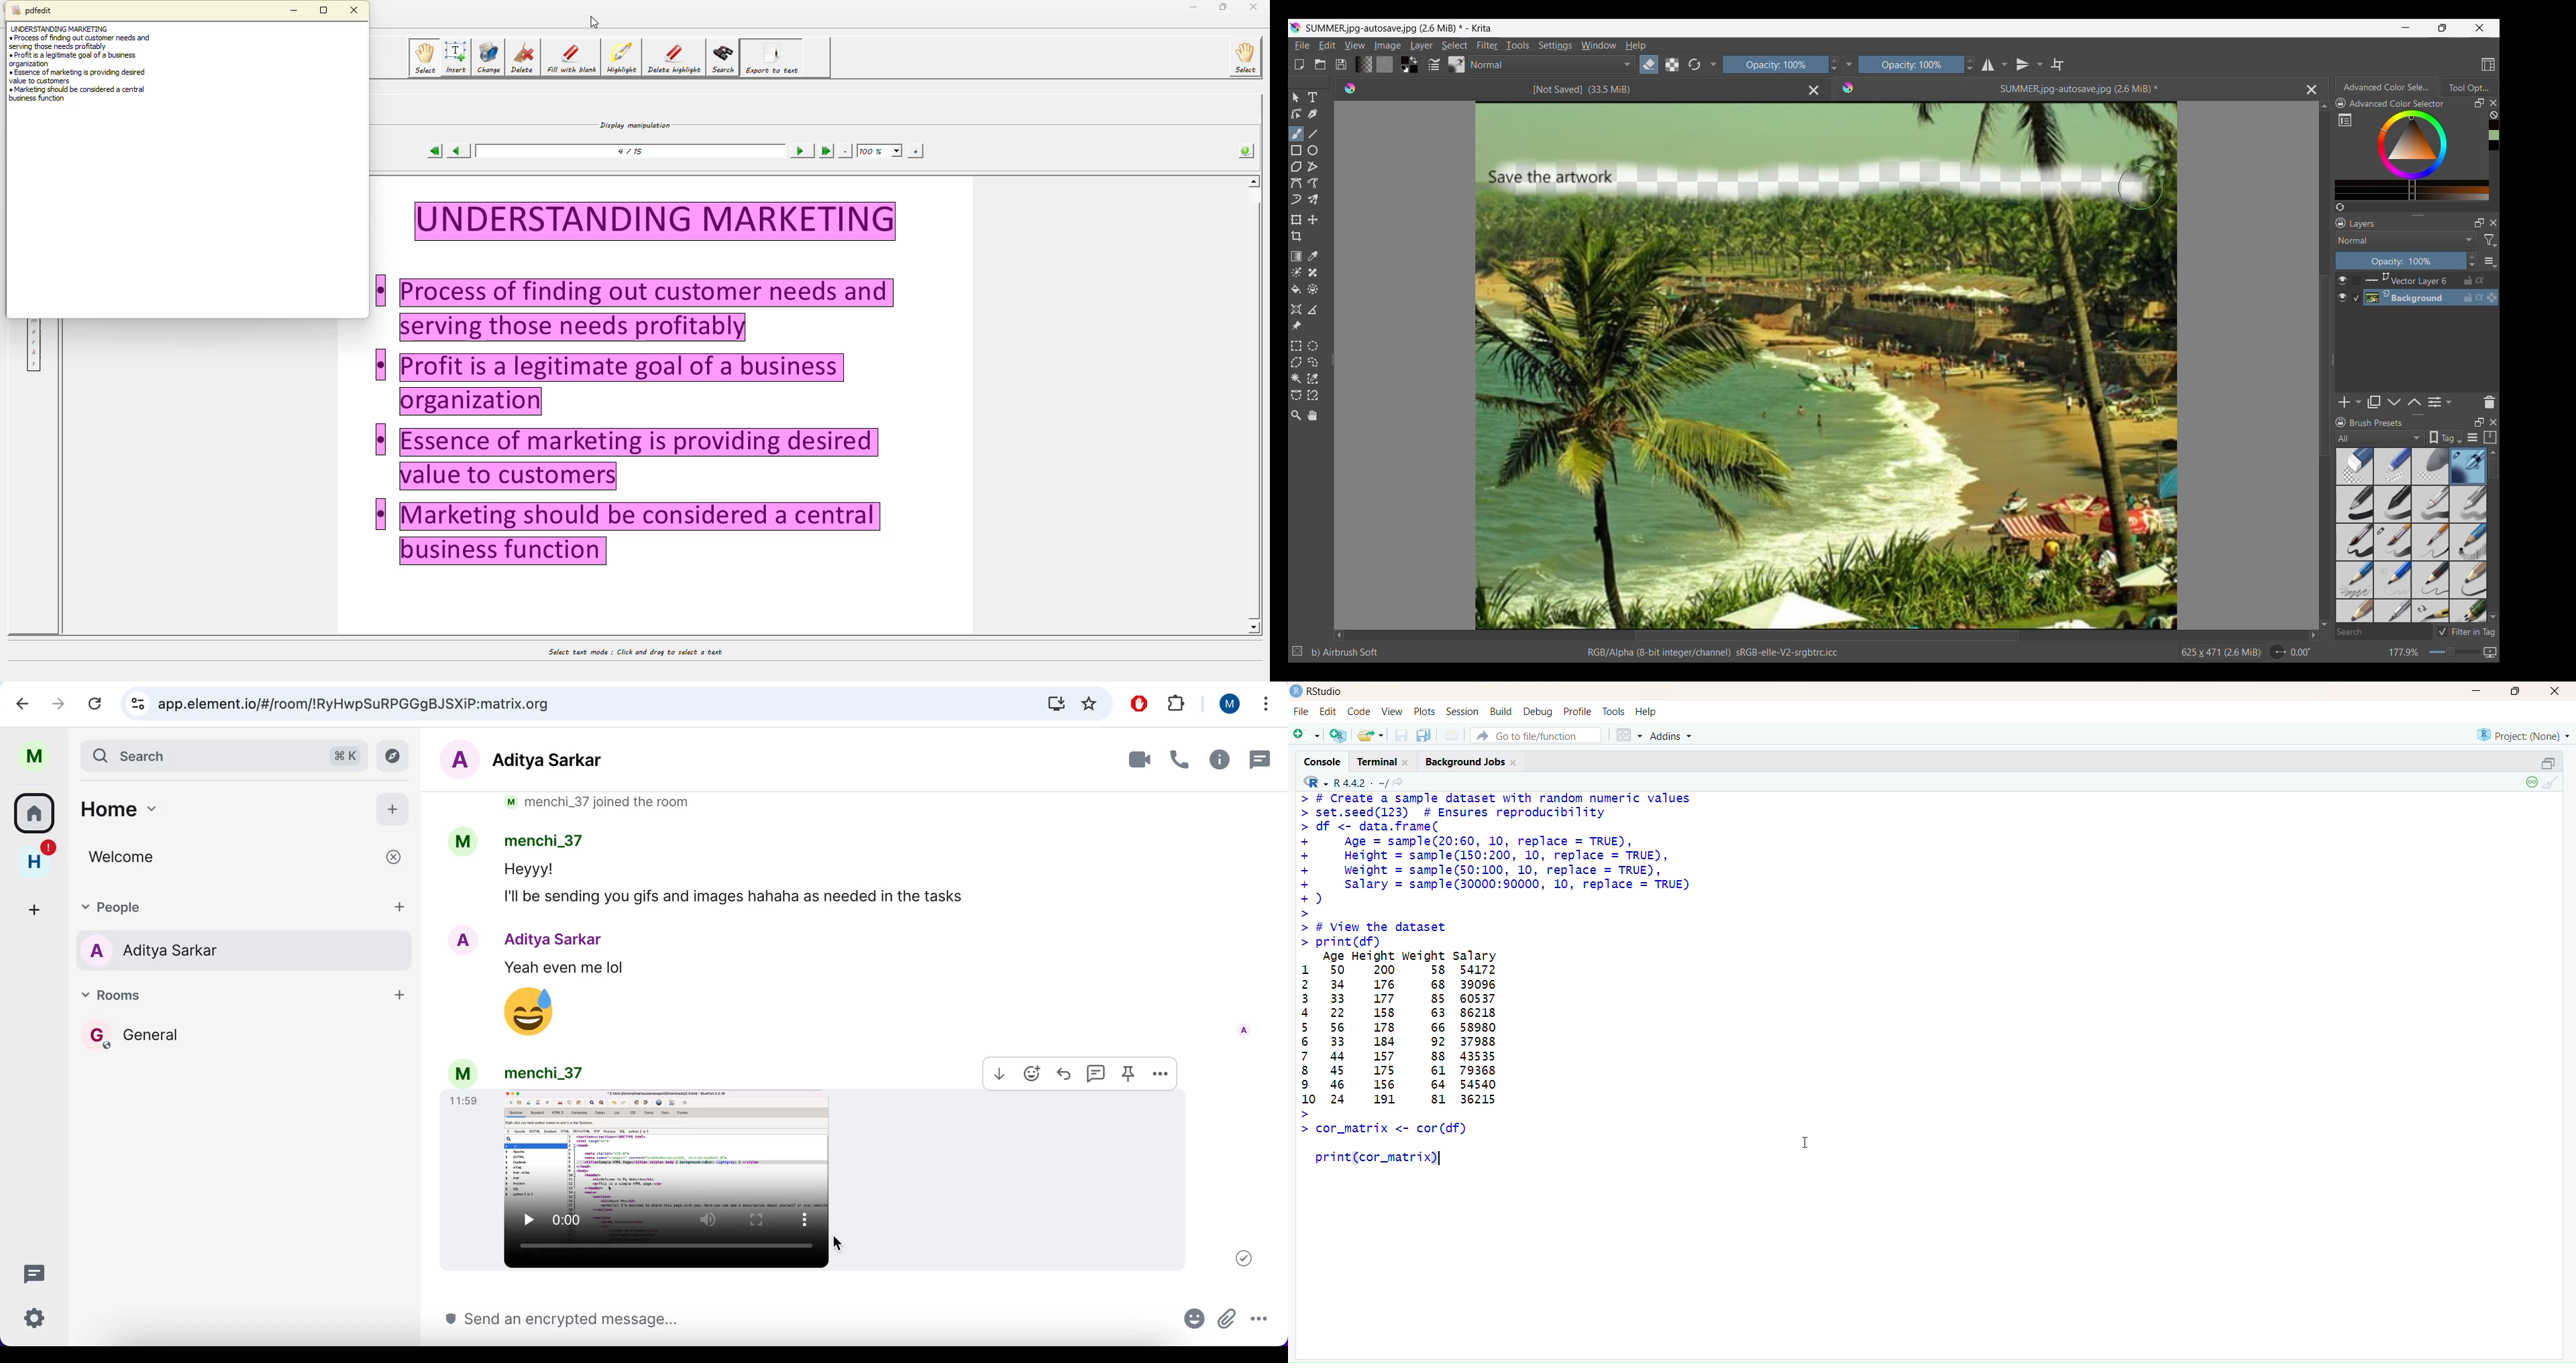 Image resolution: width=2576 pixels, height=1372 pixels. I want to click on Rectangular selection tool, so click(1296, 346).